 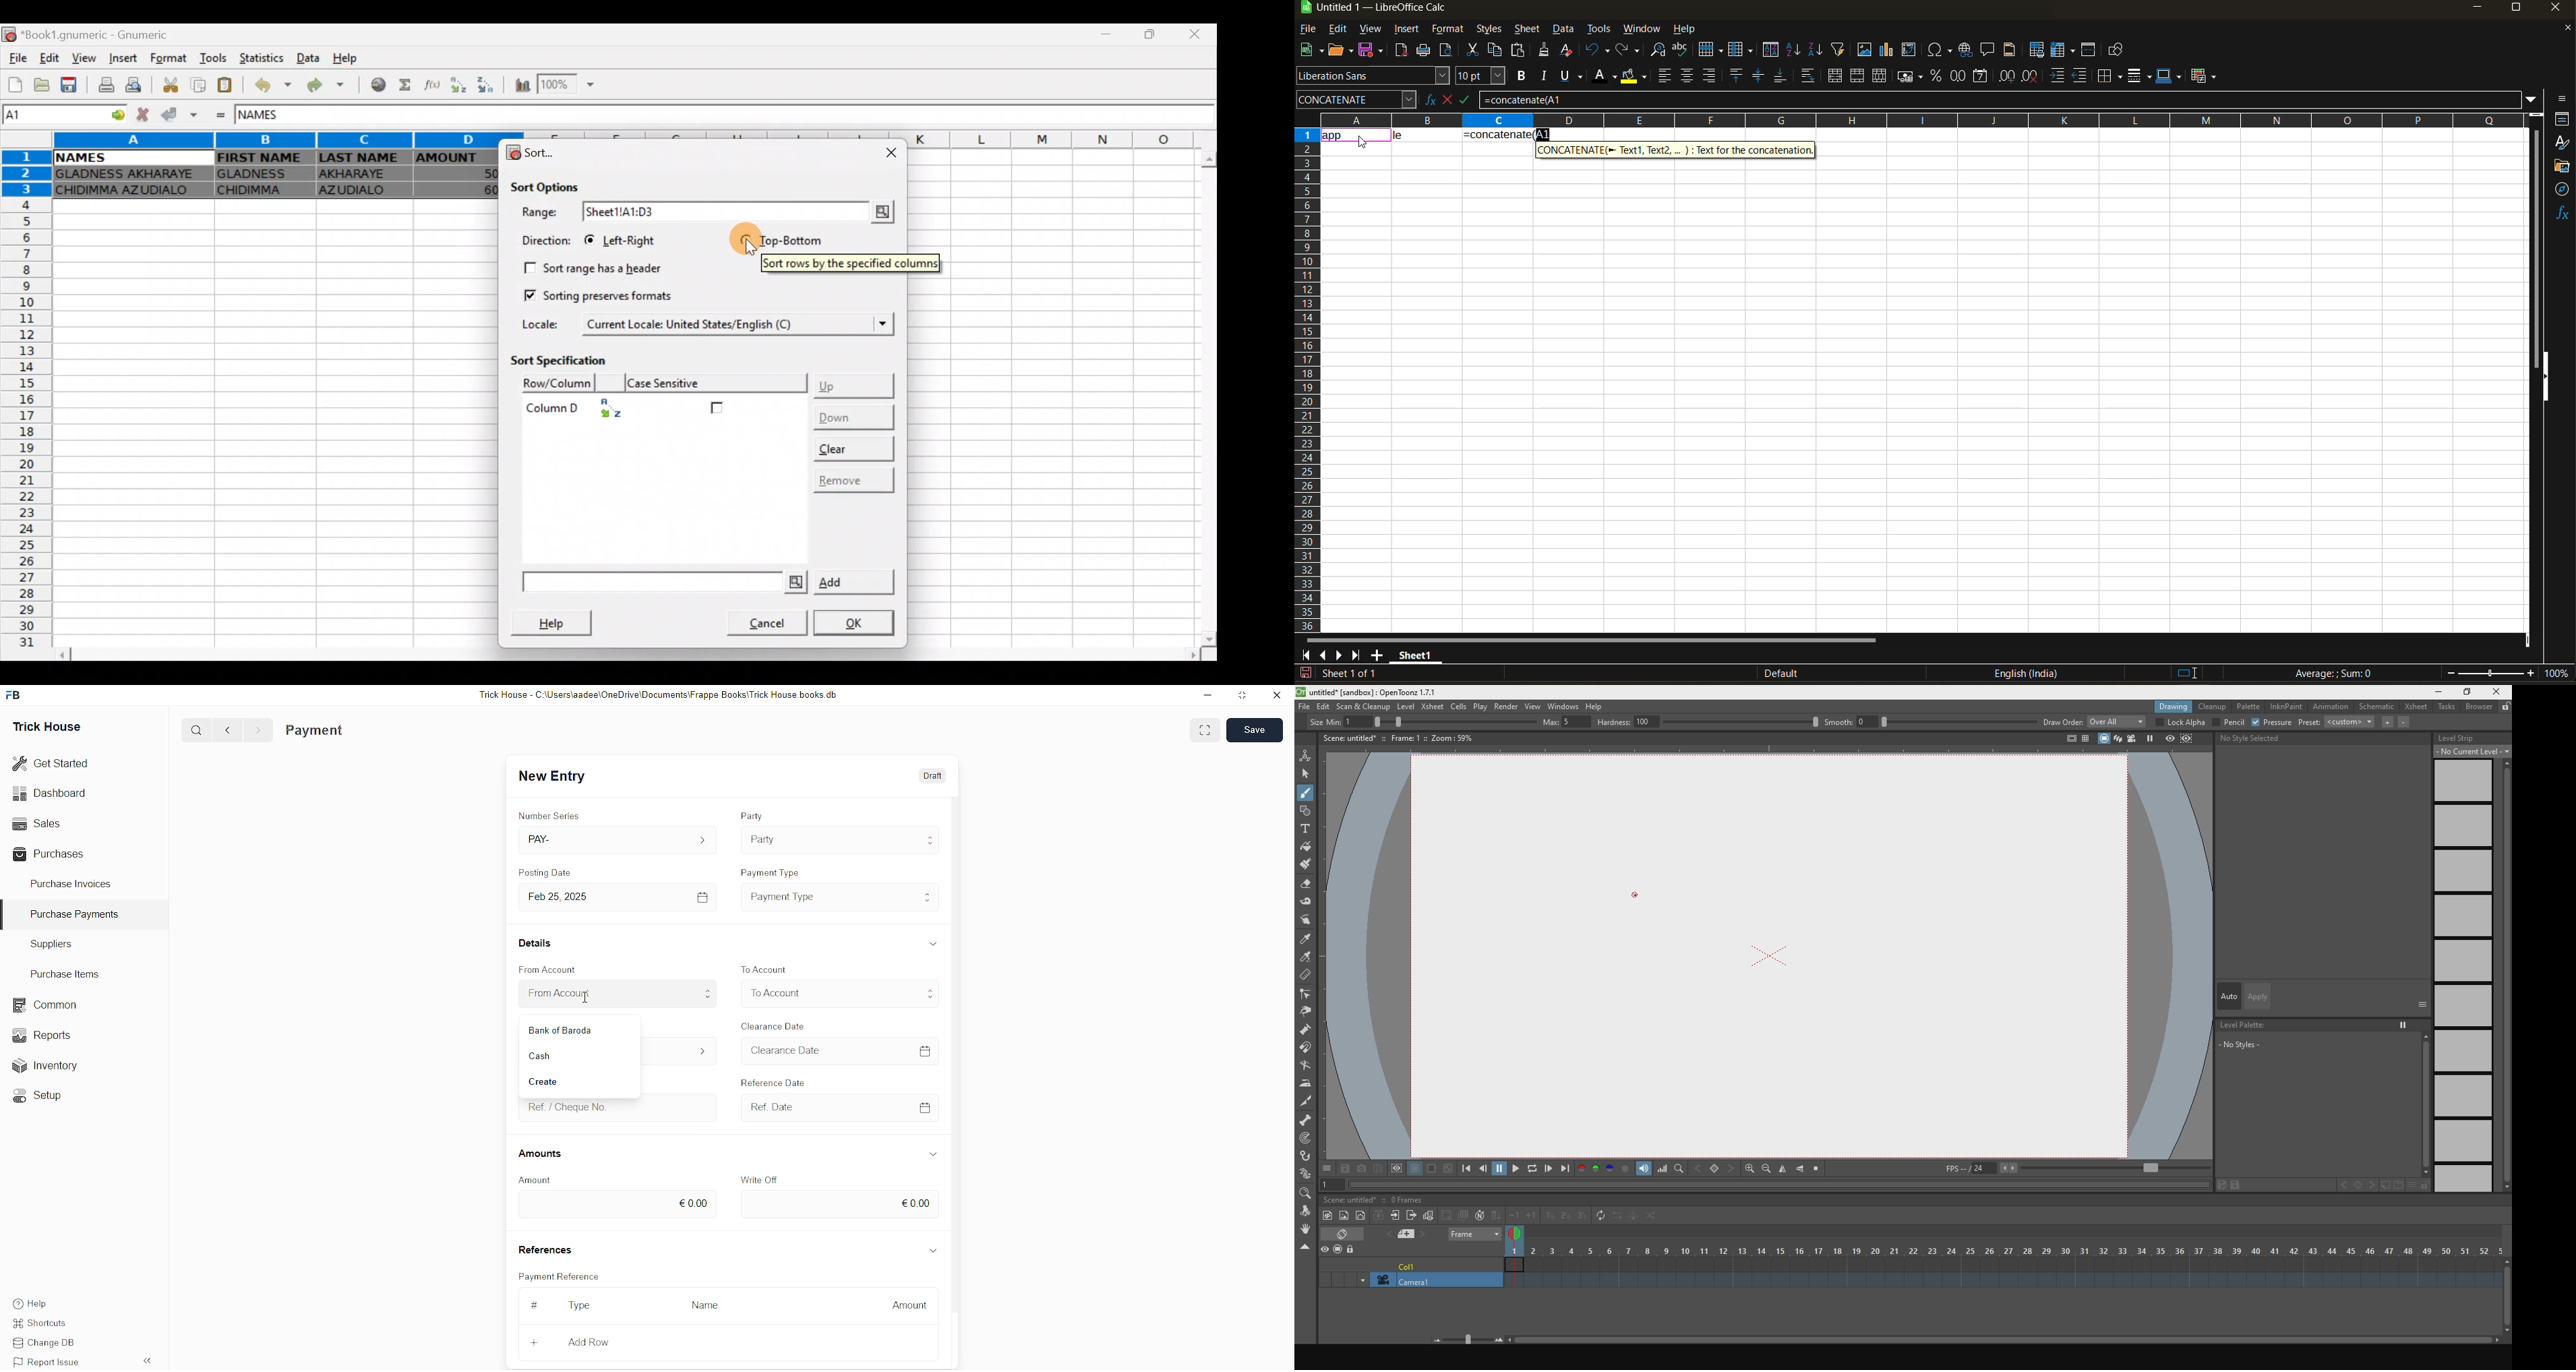 I want to click on Cut selection, so click(x=174, y=87).